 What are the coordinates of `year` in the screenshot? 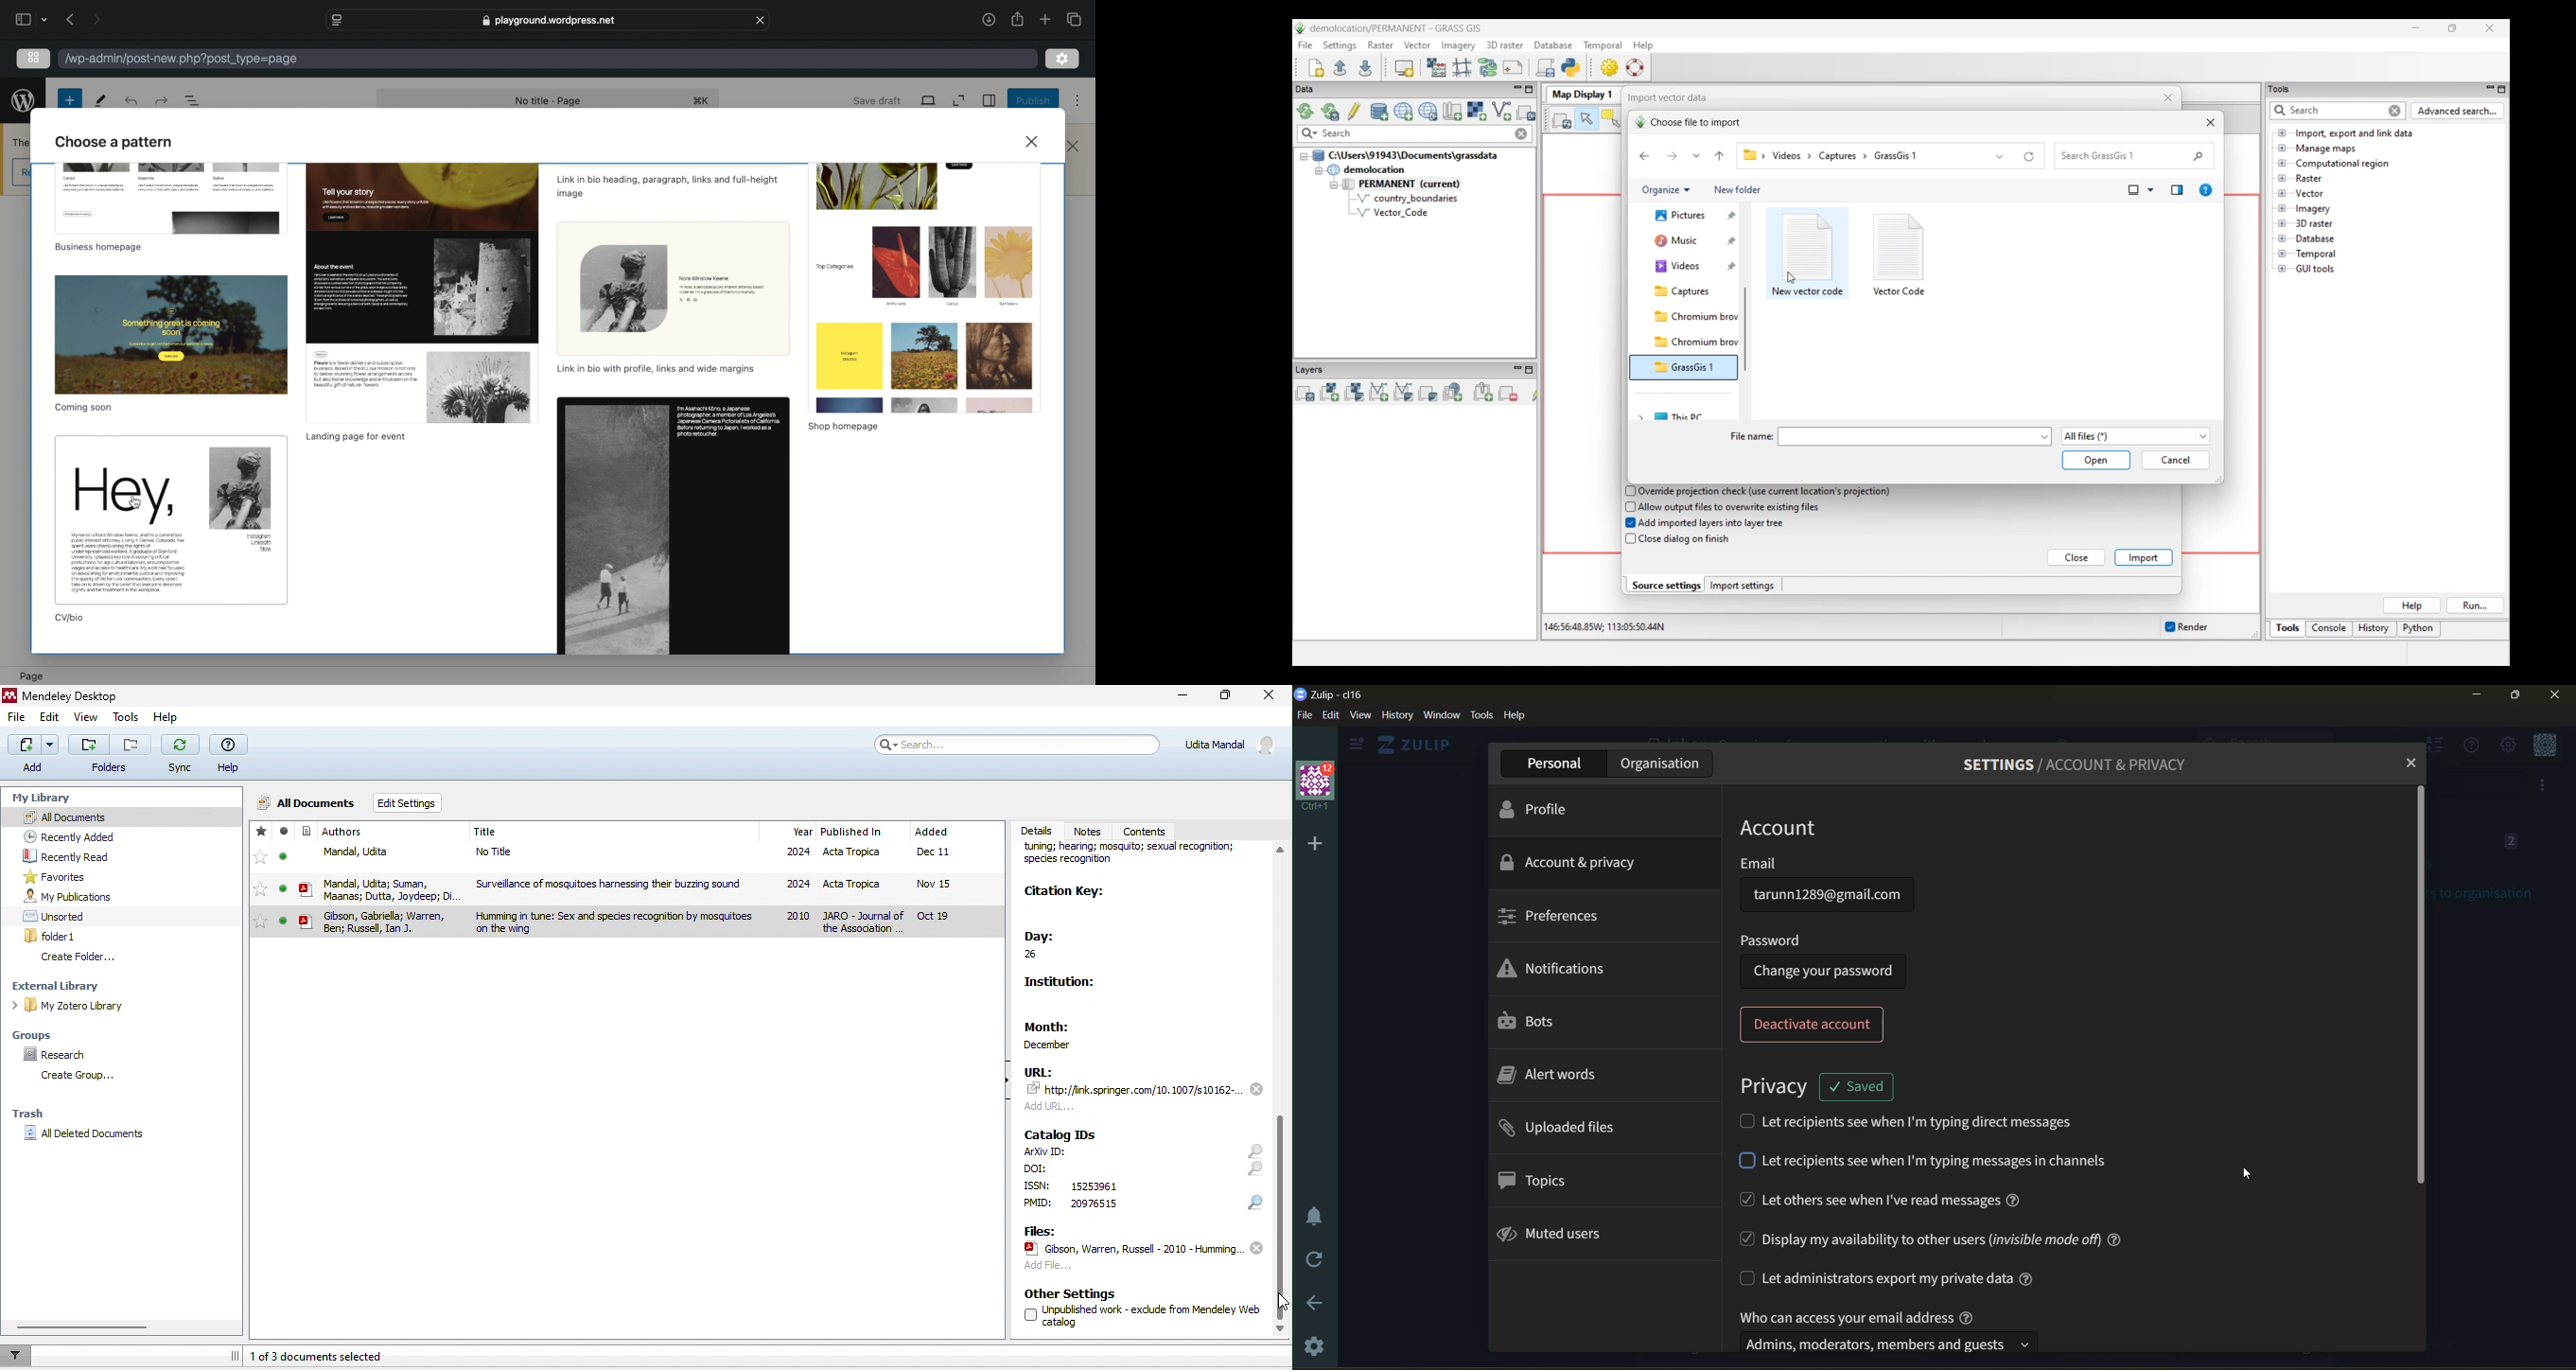 It's located at (801, 832).